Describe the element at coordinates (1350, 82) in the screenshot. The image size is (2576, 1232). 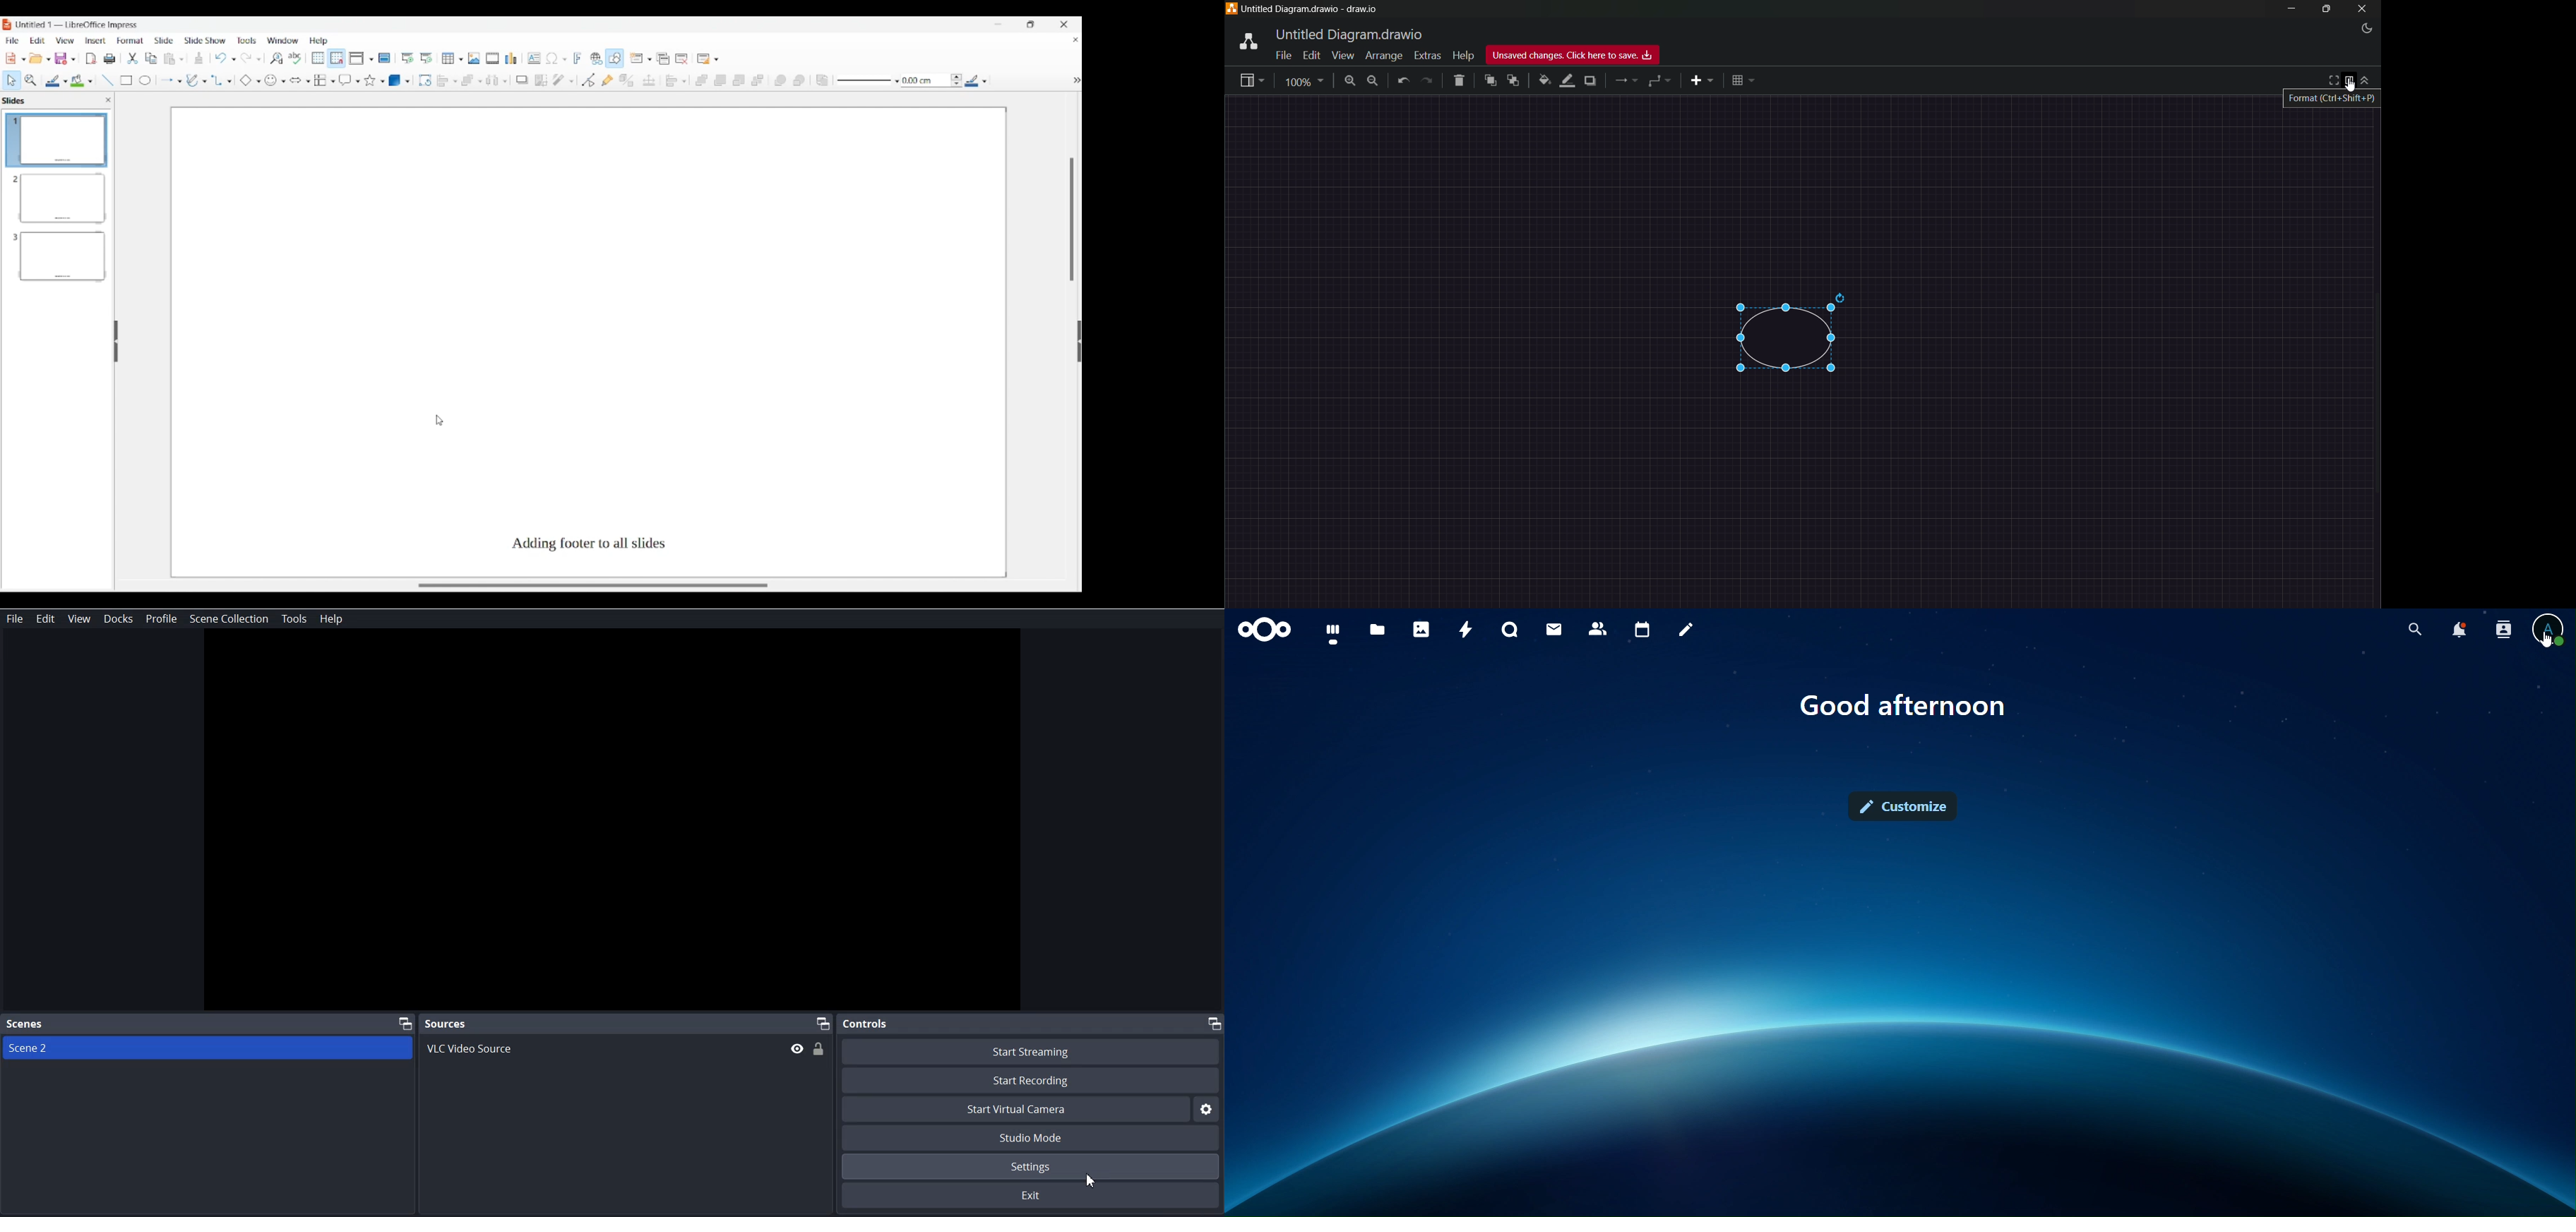
I see `zoom in` at that location.